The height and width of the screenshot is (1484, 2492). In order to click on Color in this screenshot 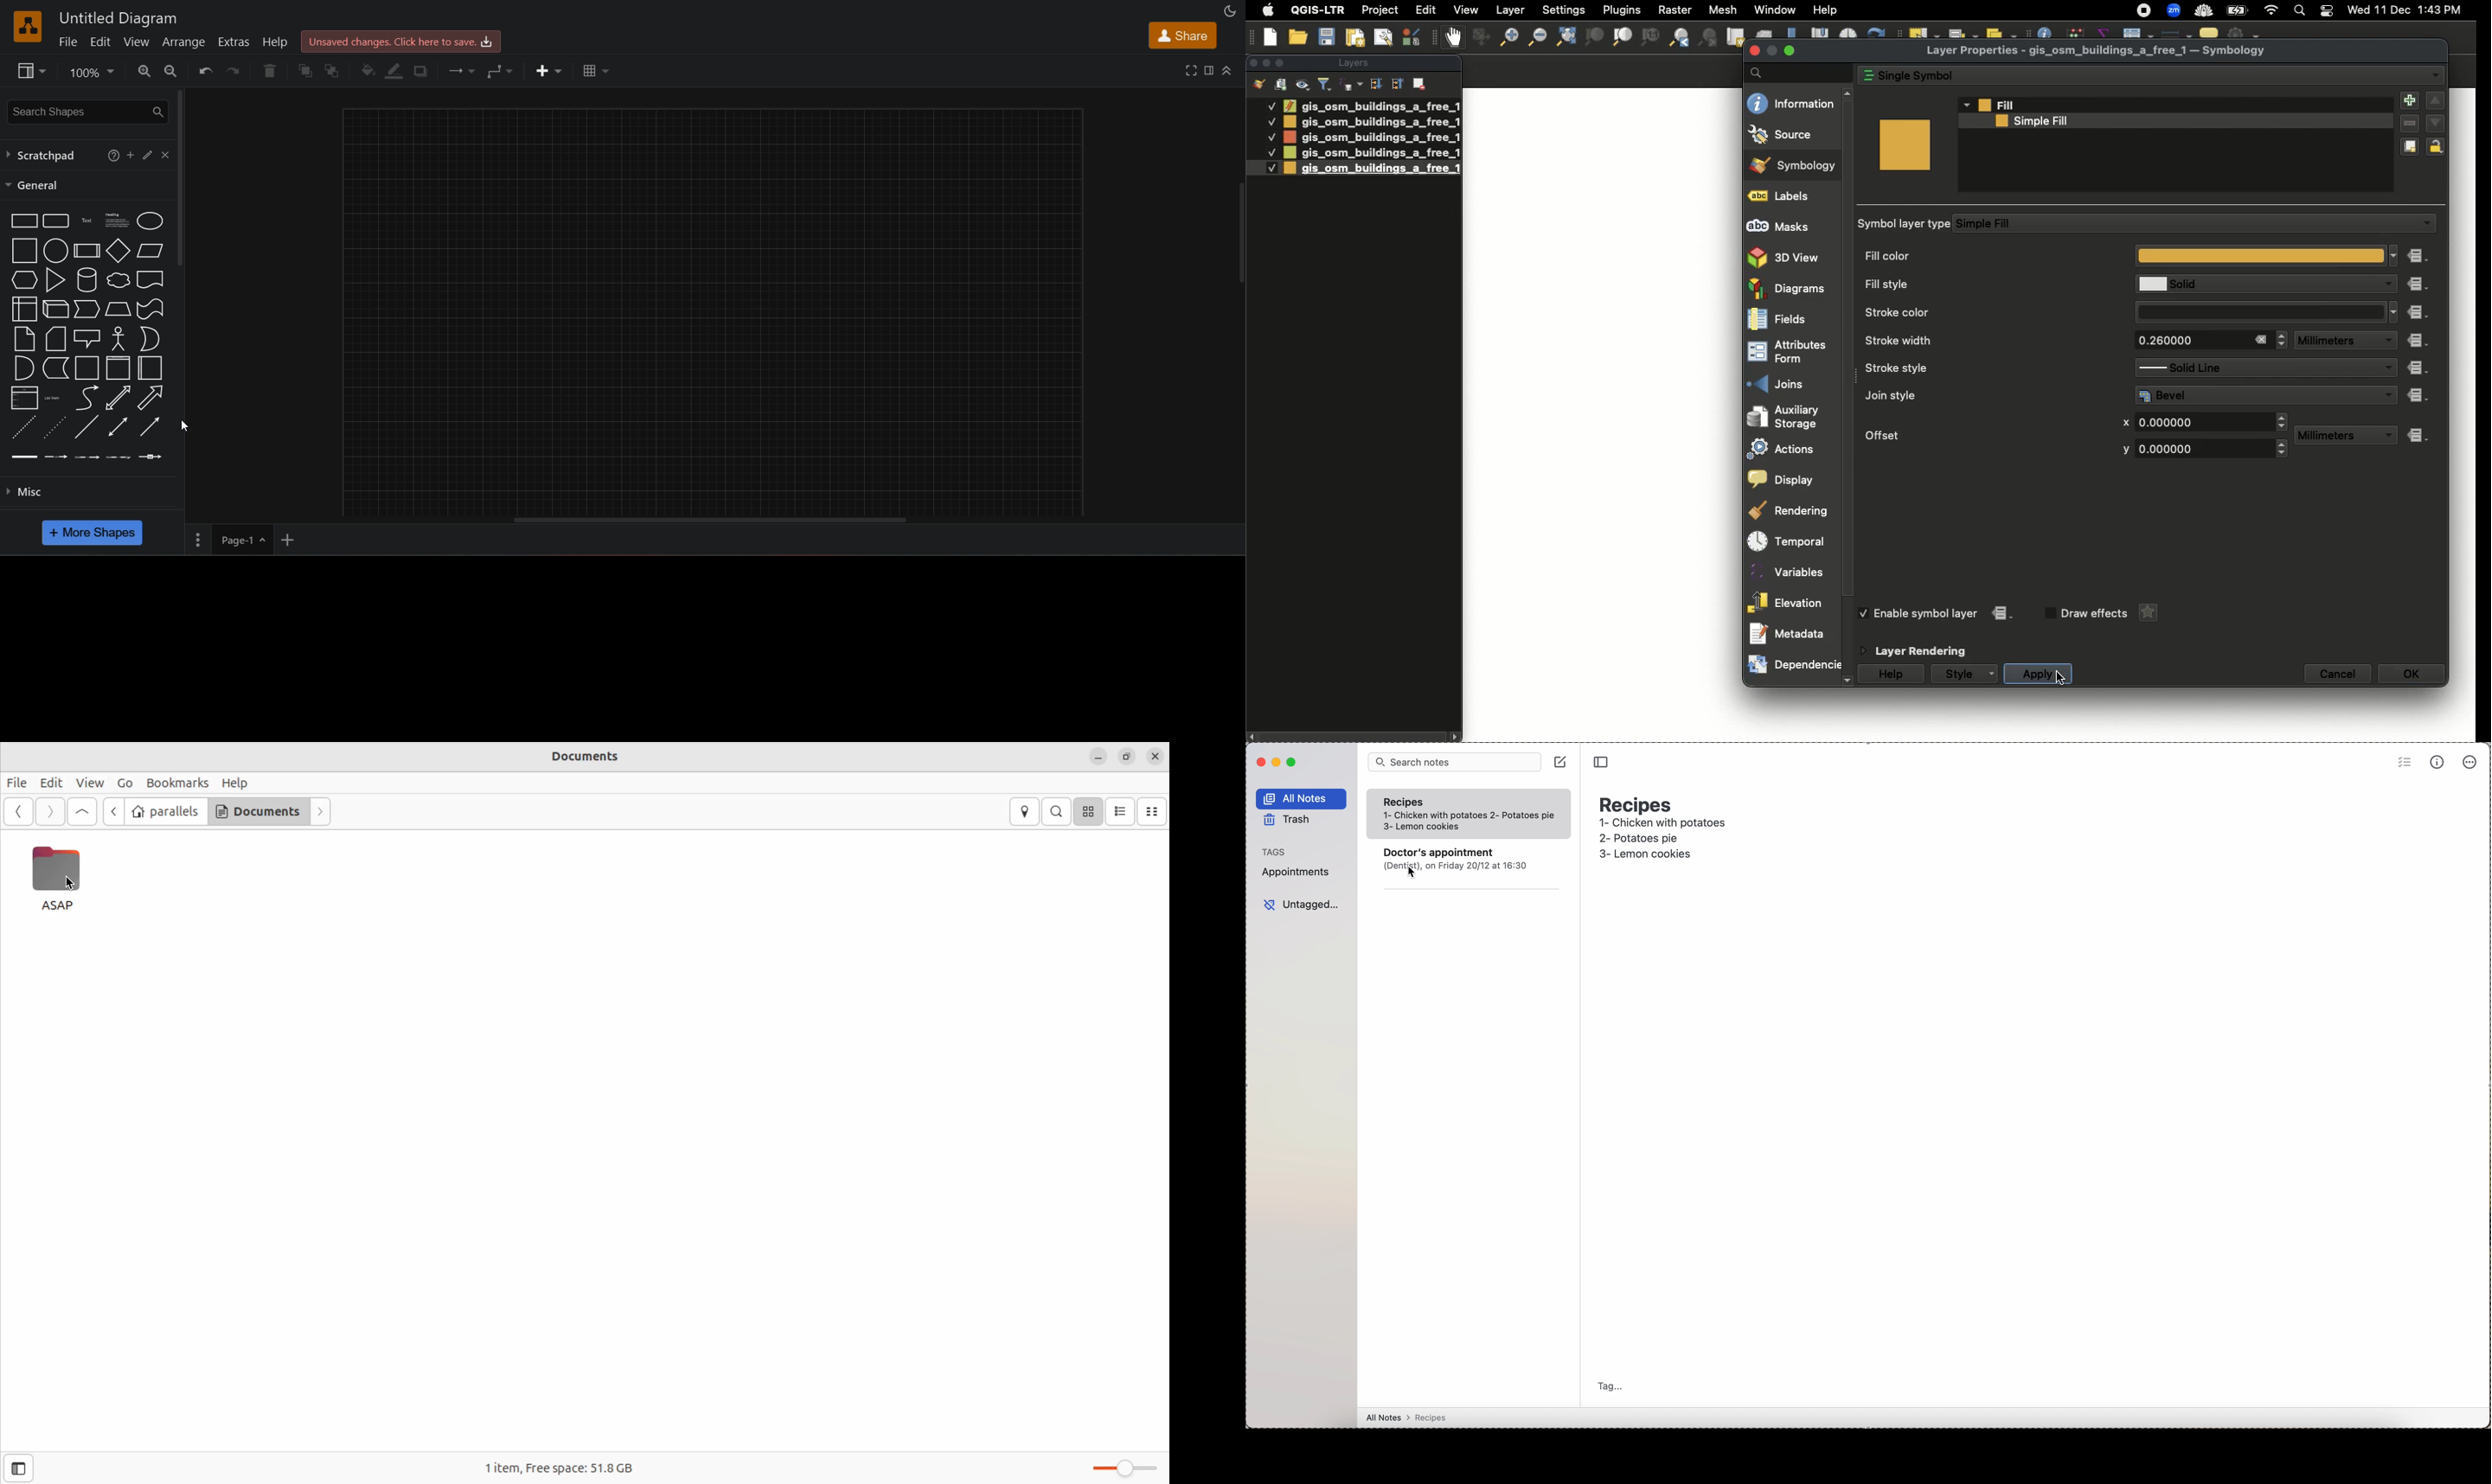, I will do `click(1905, 144)`.